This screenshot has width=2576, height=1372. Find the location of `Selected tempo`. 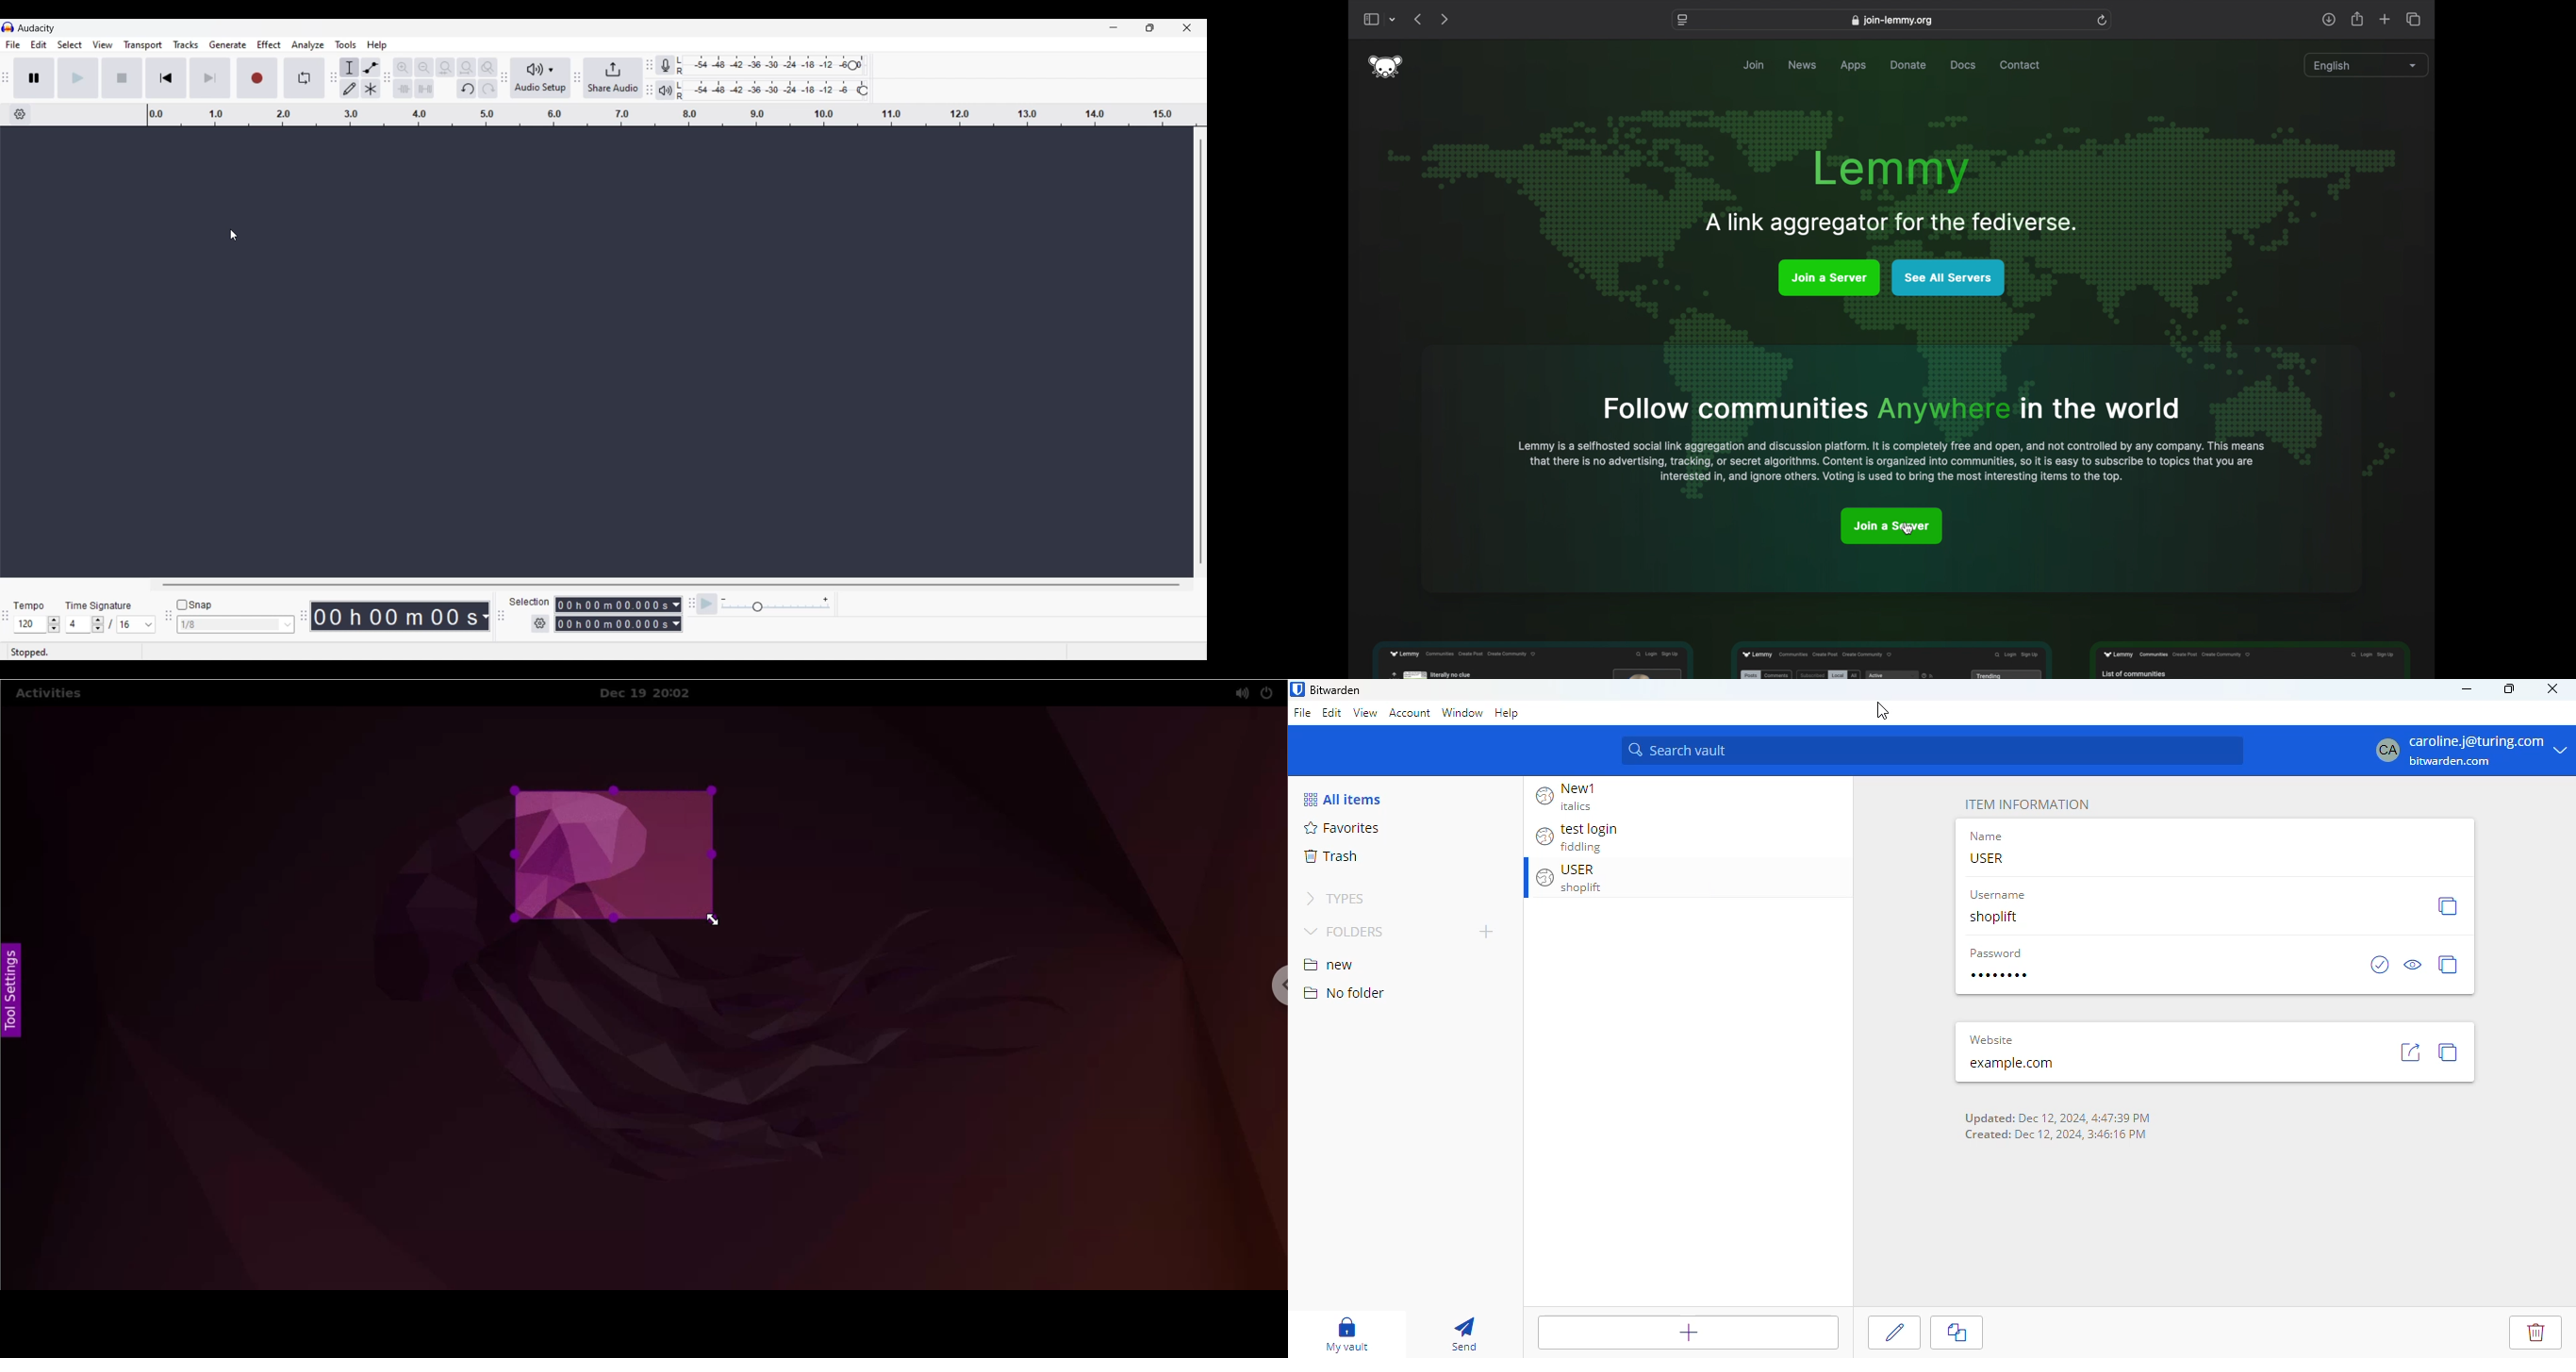

Selected tempo is located at coordinates (29, 624).